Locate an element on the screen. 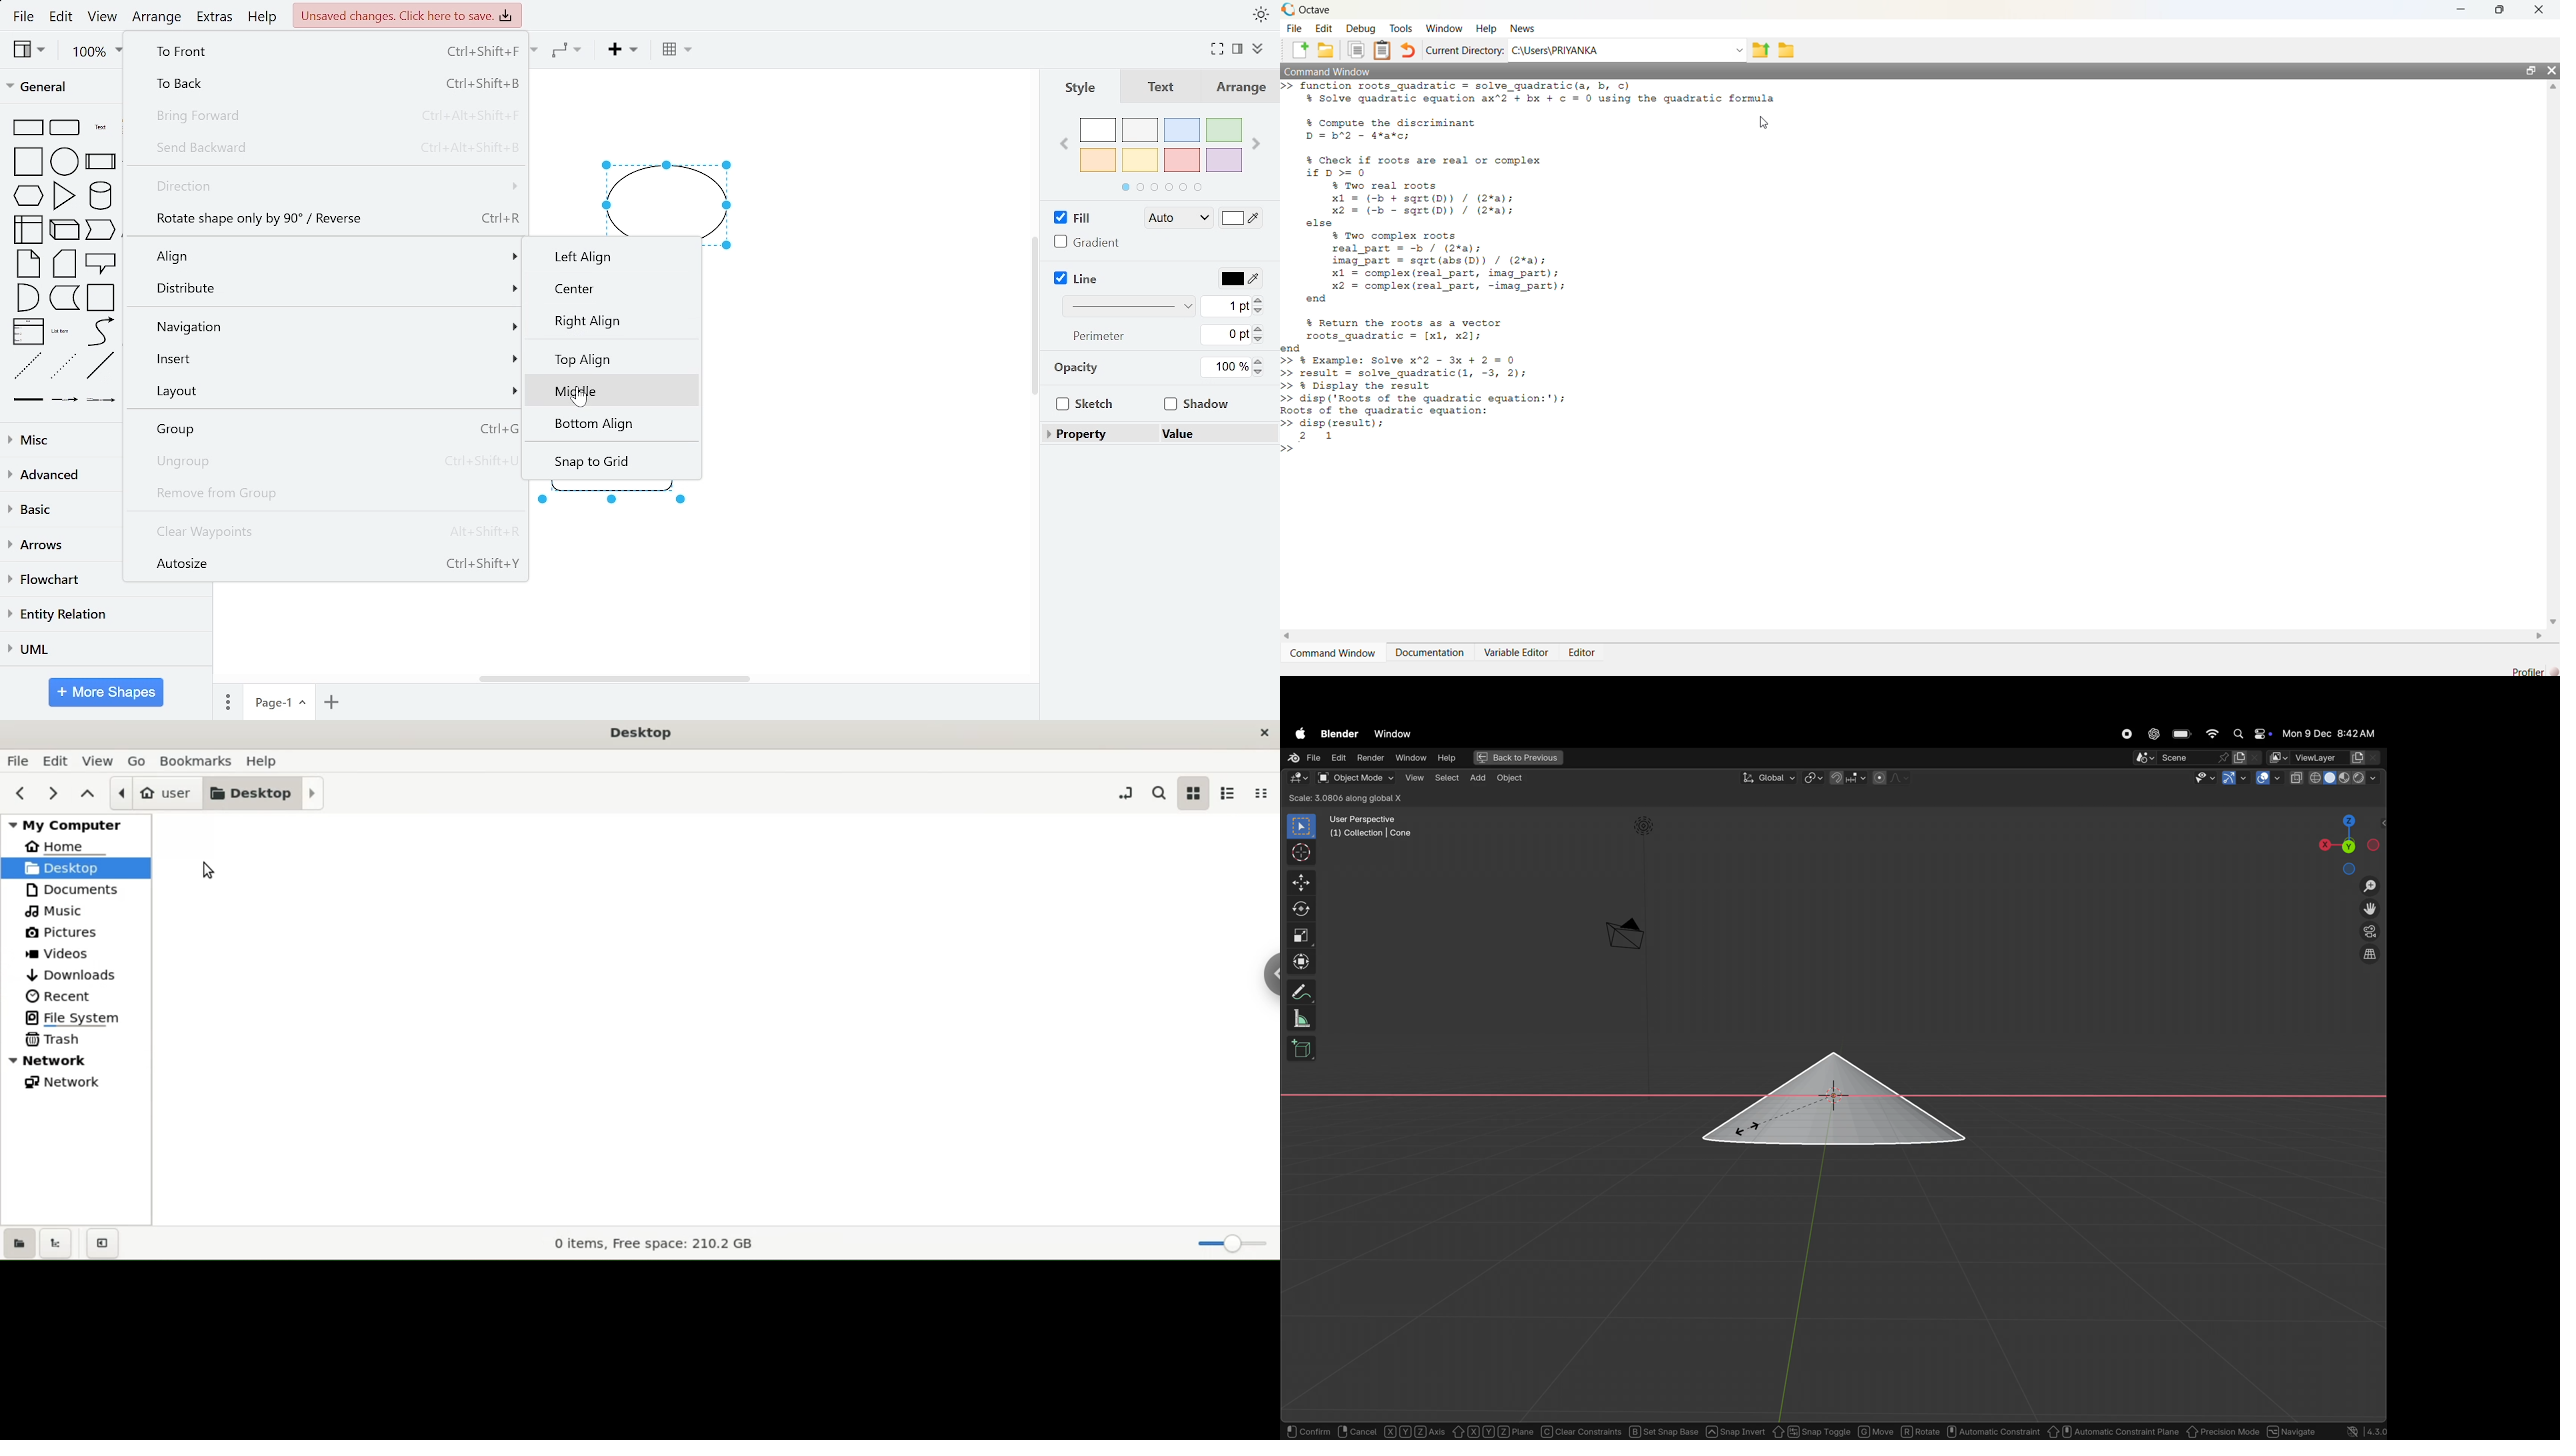 The width and height of the screenshot is (2576, 1456). circle is located at coordinates (65, 161).